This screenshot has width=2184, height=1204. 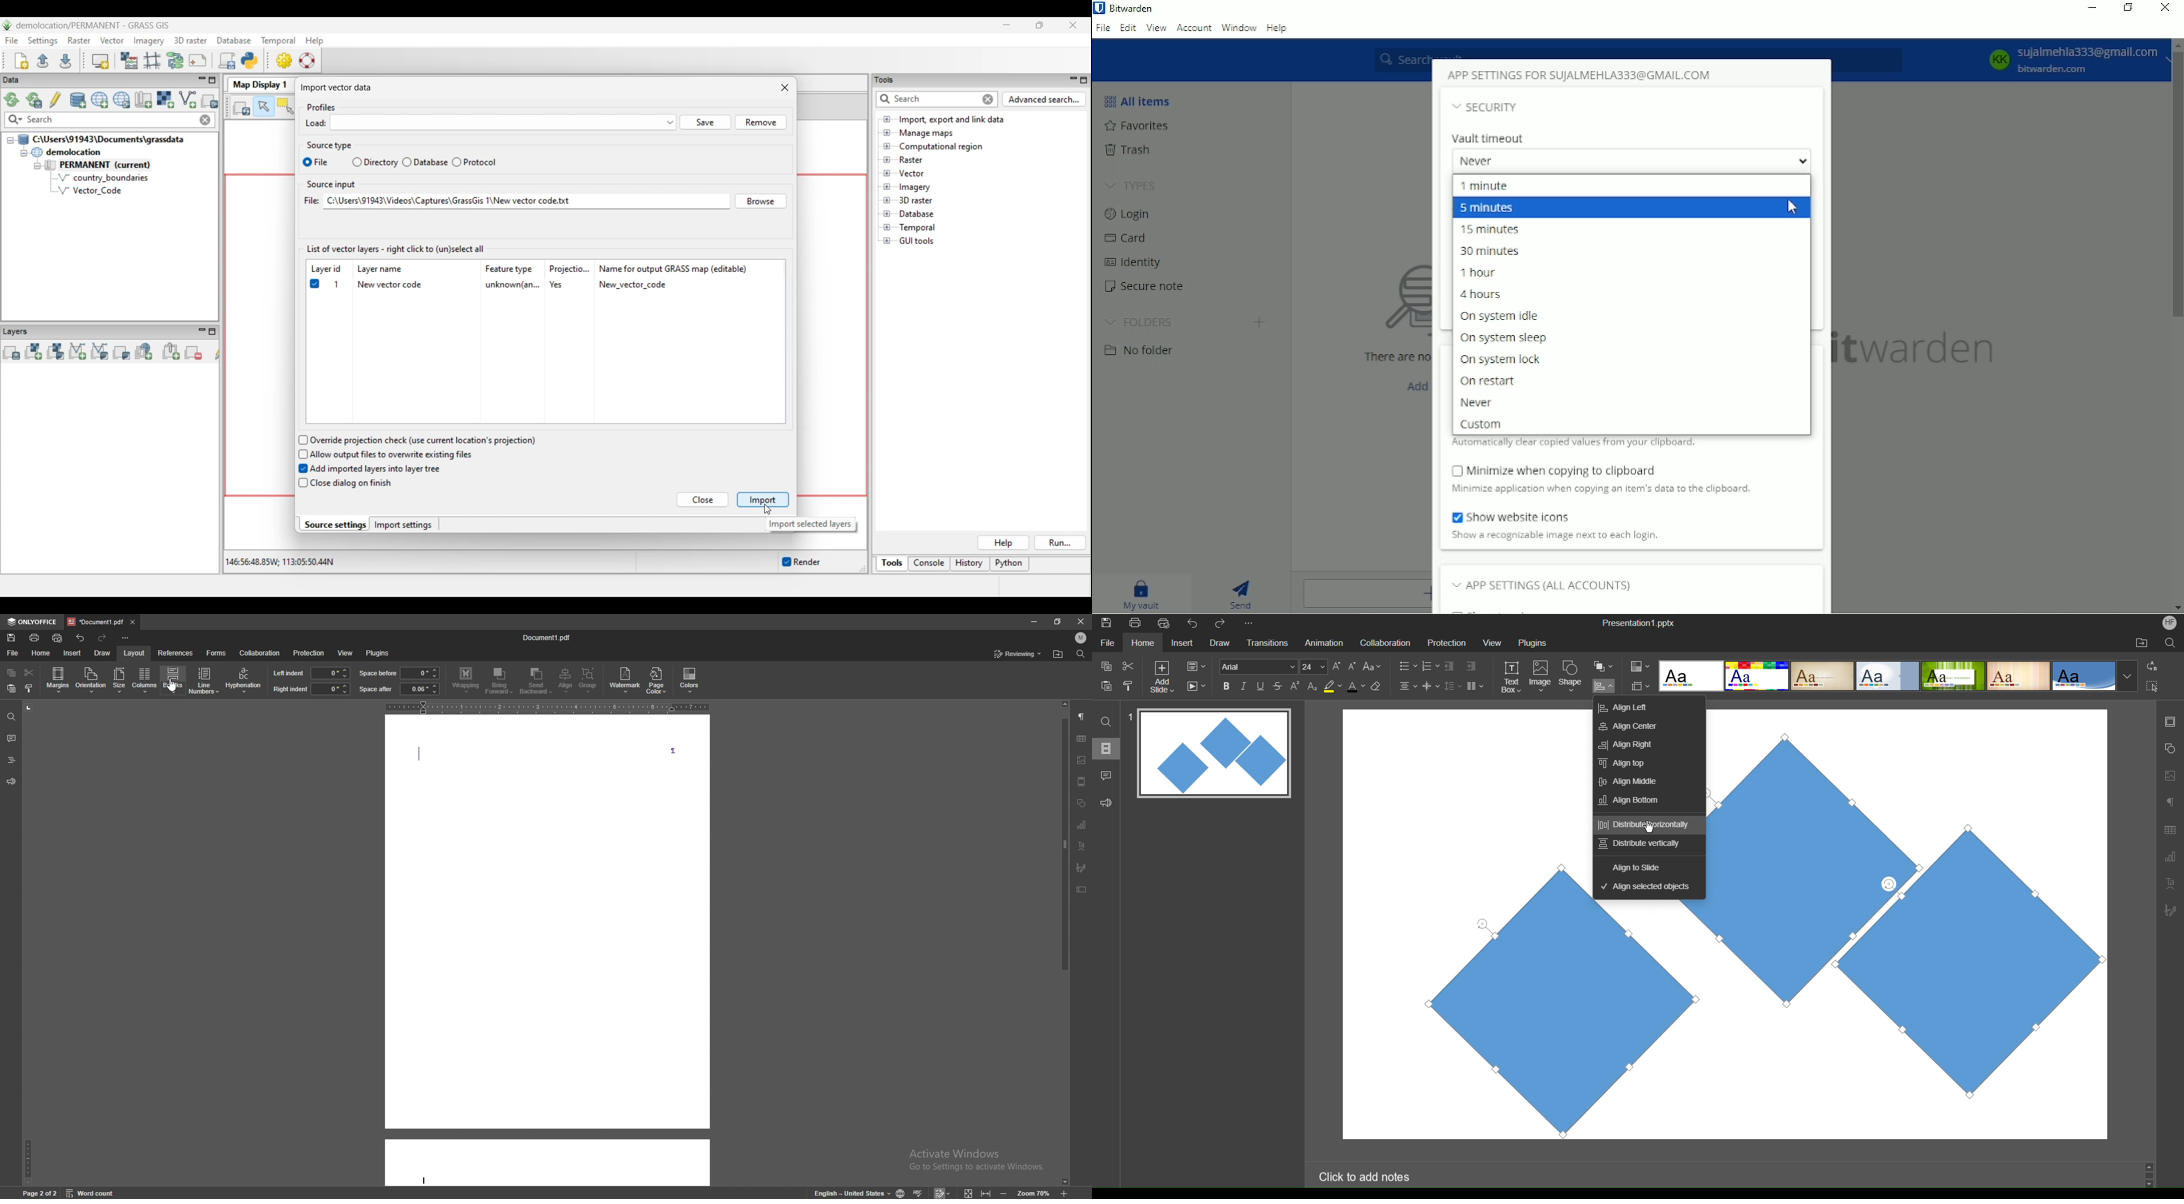 What do you see at coordinates (176, 652) in the screenshot?
I see `references` at bounding box center [176, 652].